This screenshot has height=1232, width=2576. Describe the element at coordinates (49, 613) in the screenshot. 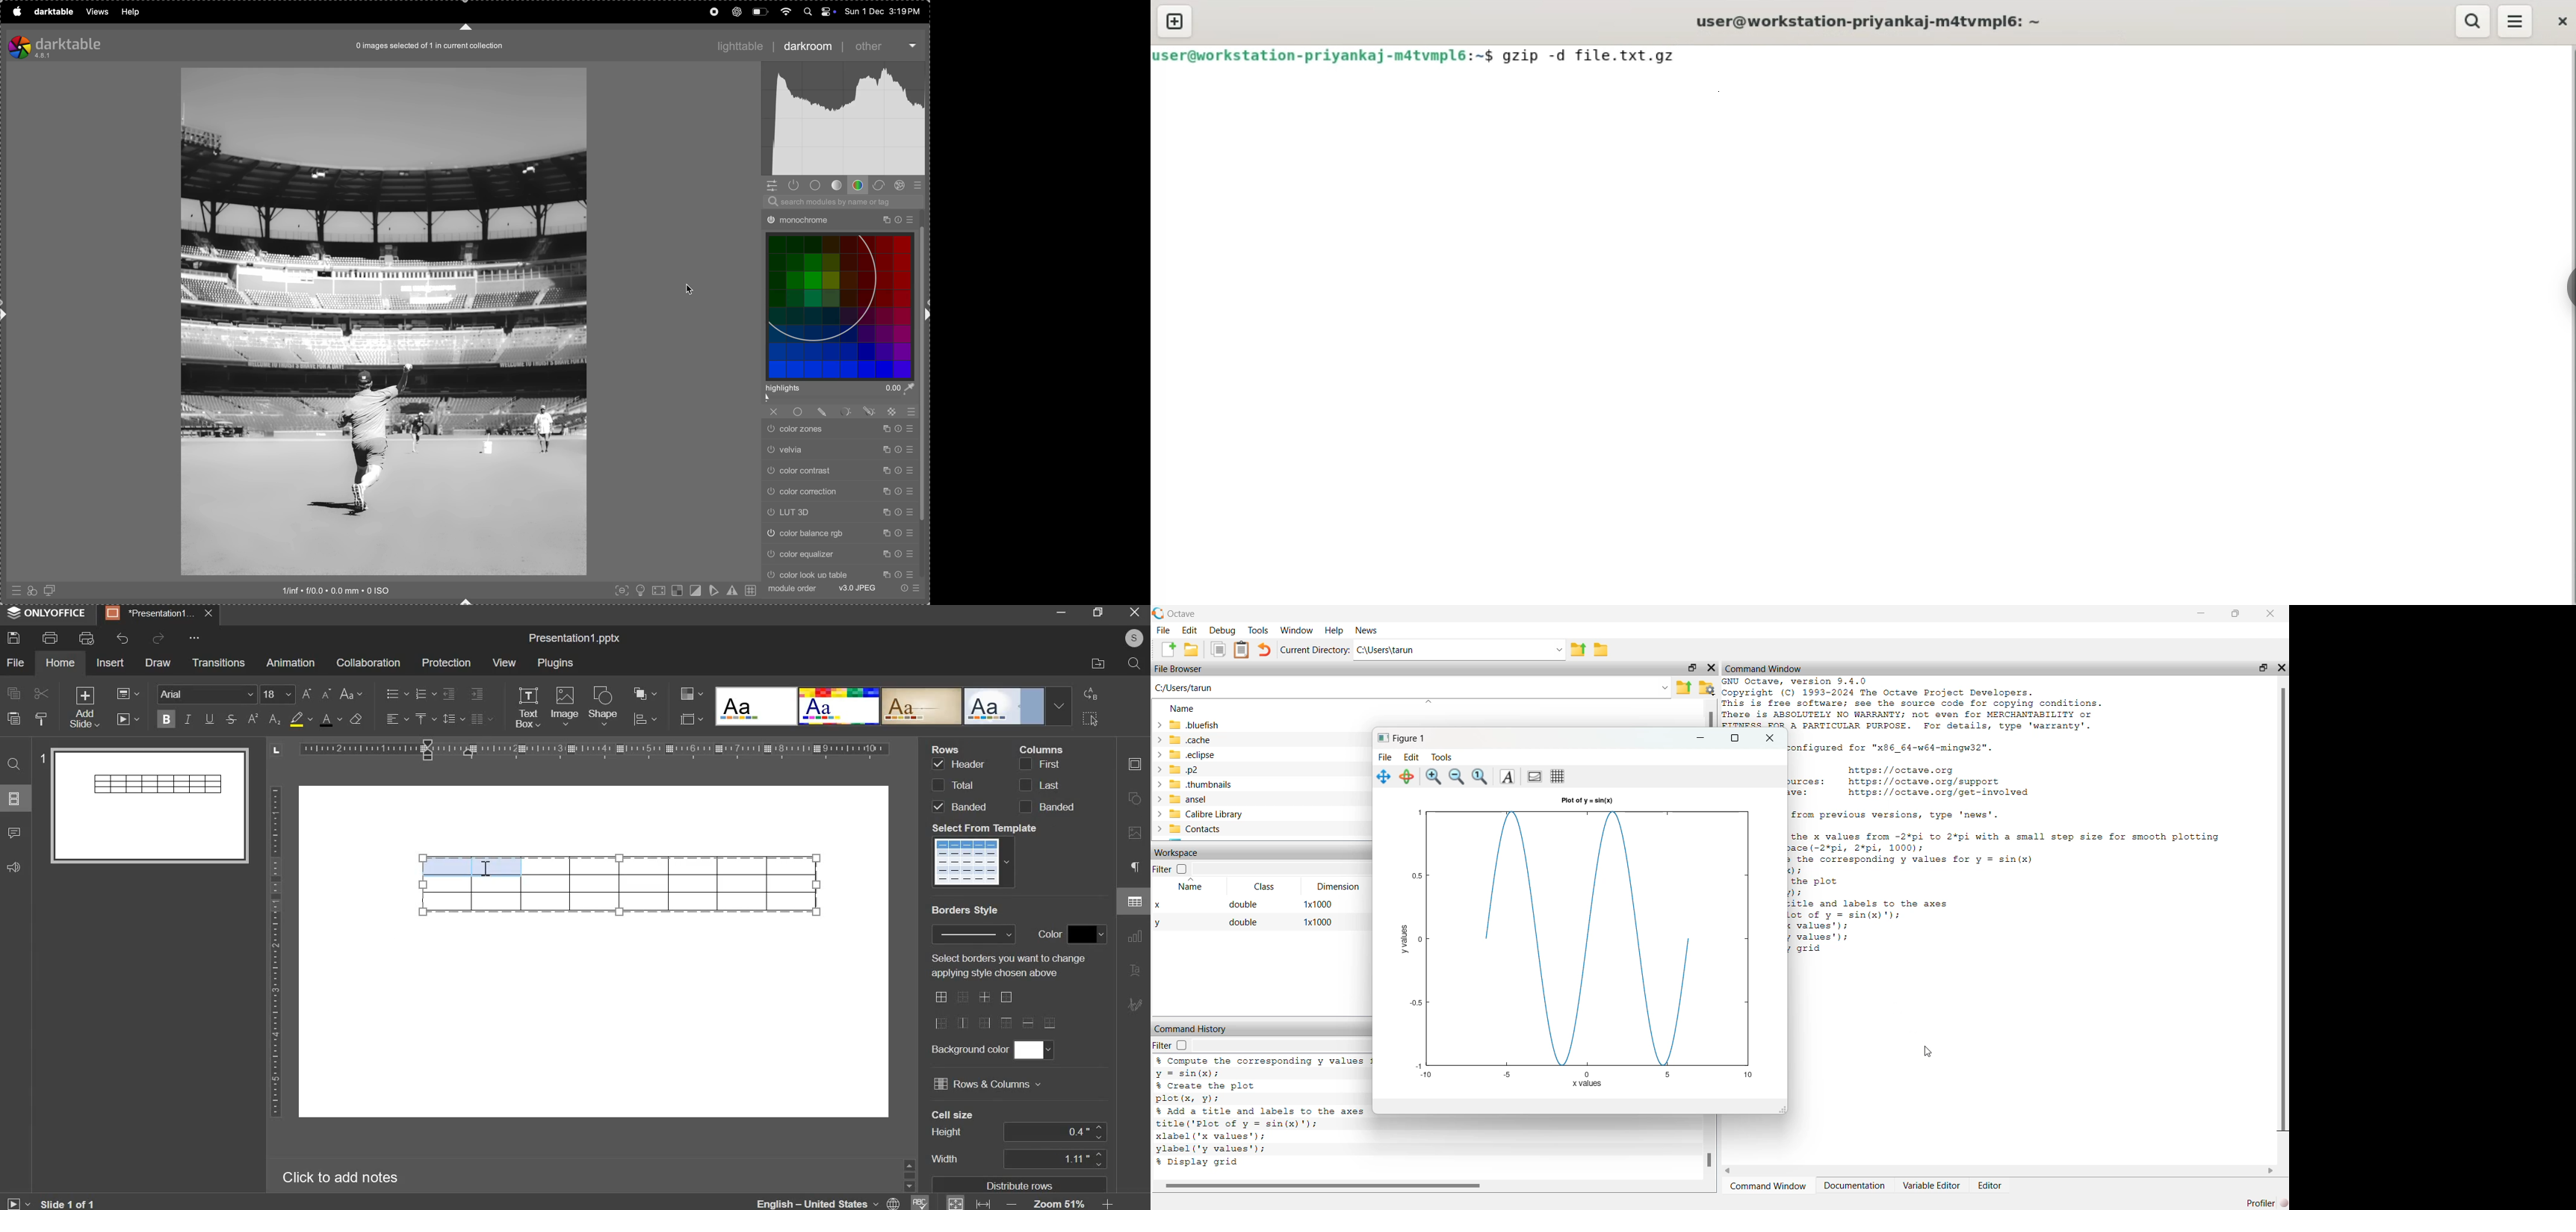

I see `ONLYOFFICE ` at that location.